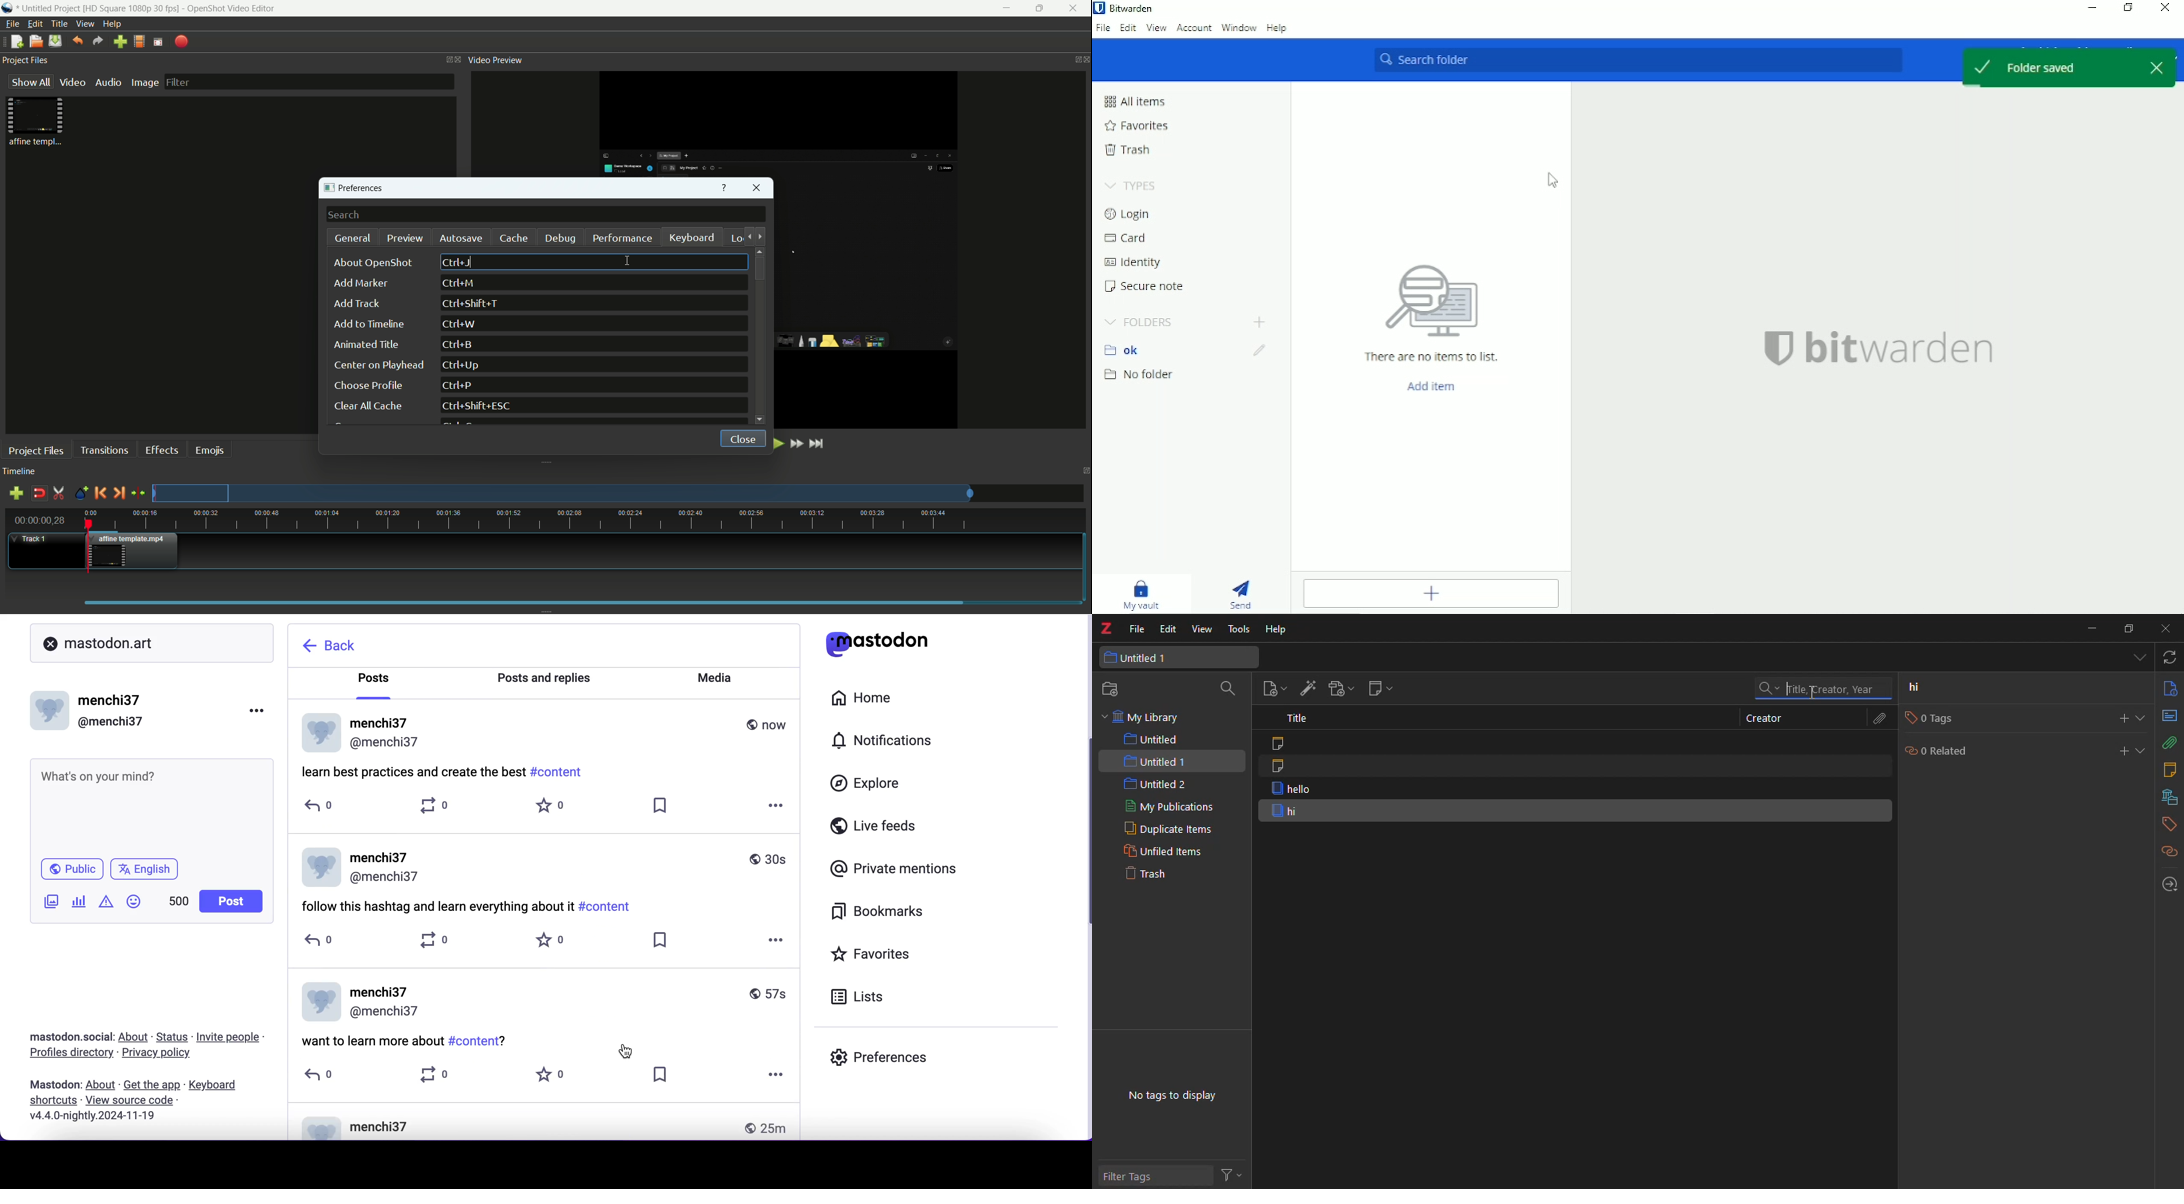  What do you see at coordinates (130, 1101) in the screenshot?
I see `` at bounding box center [130, 1101].